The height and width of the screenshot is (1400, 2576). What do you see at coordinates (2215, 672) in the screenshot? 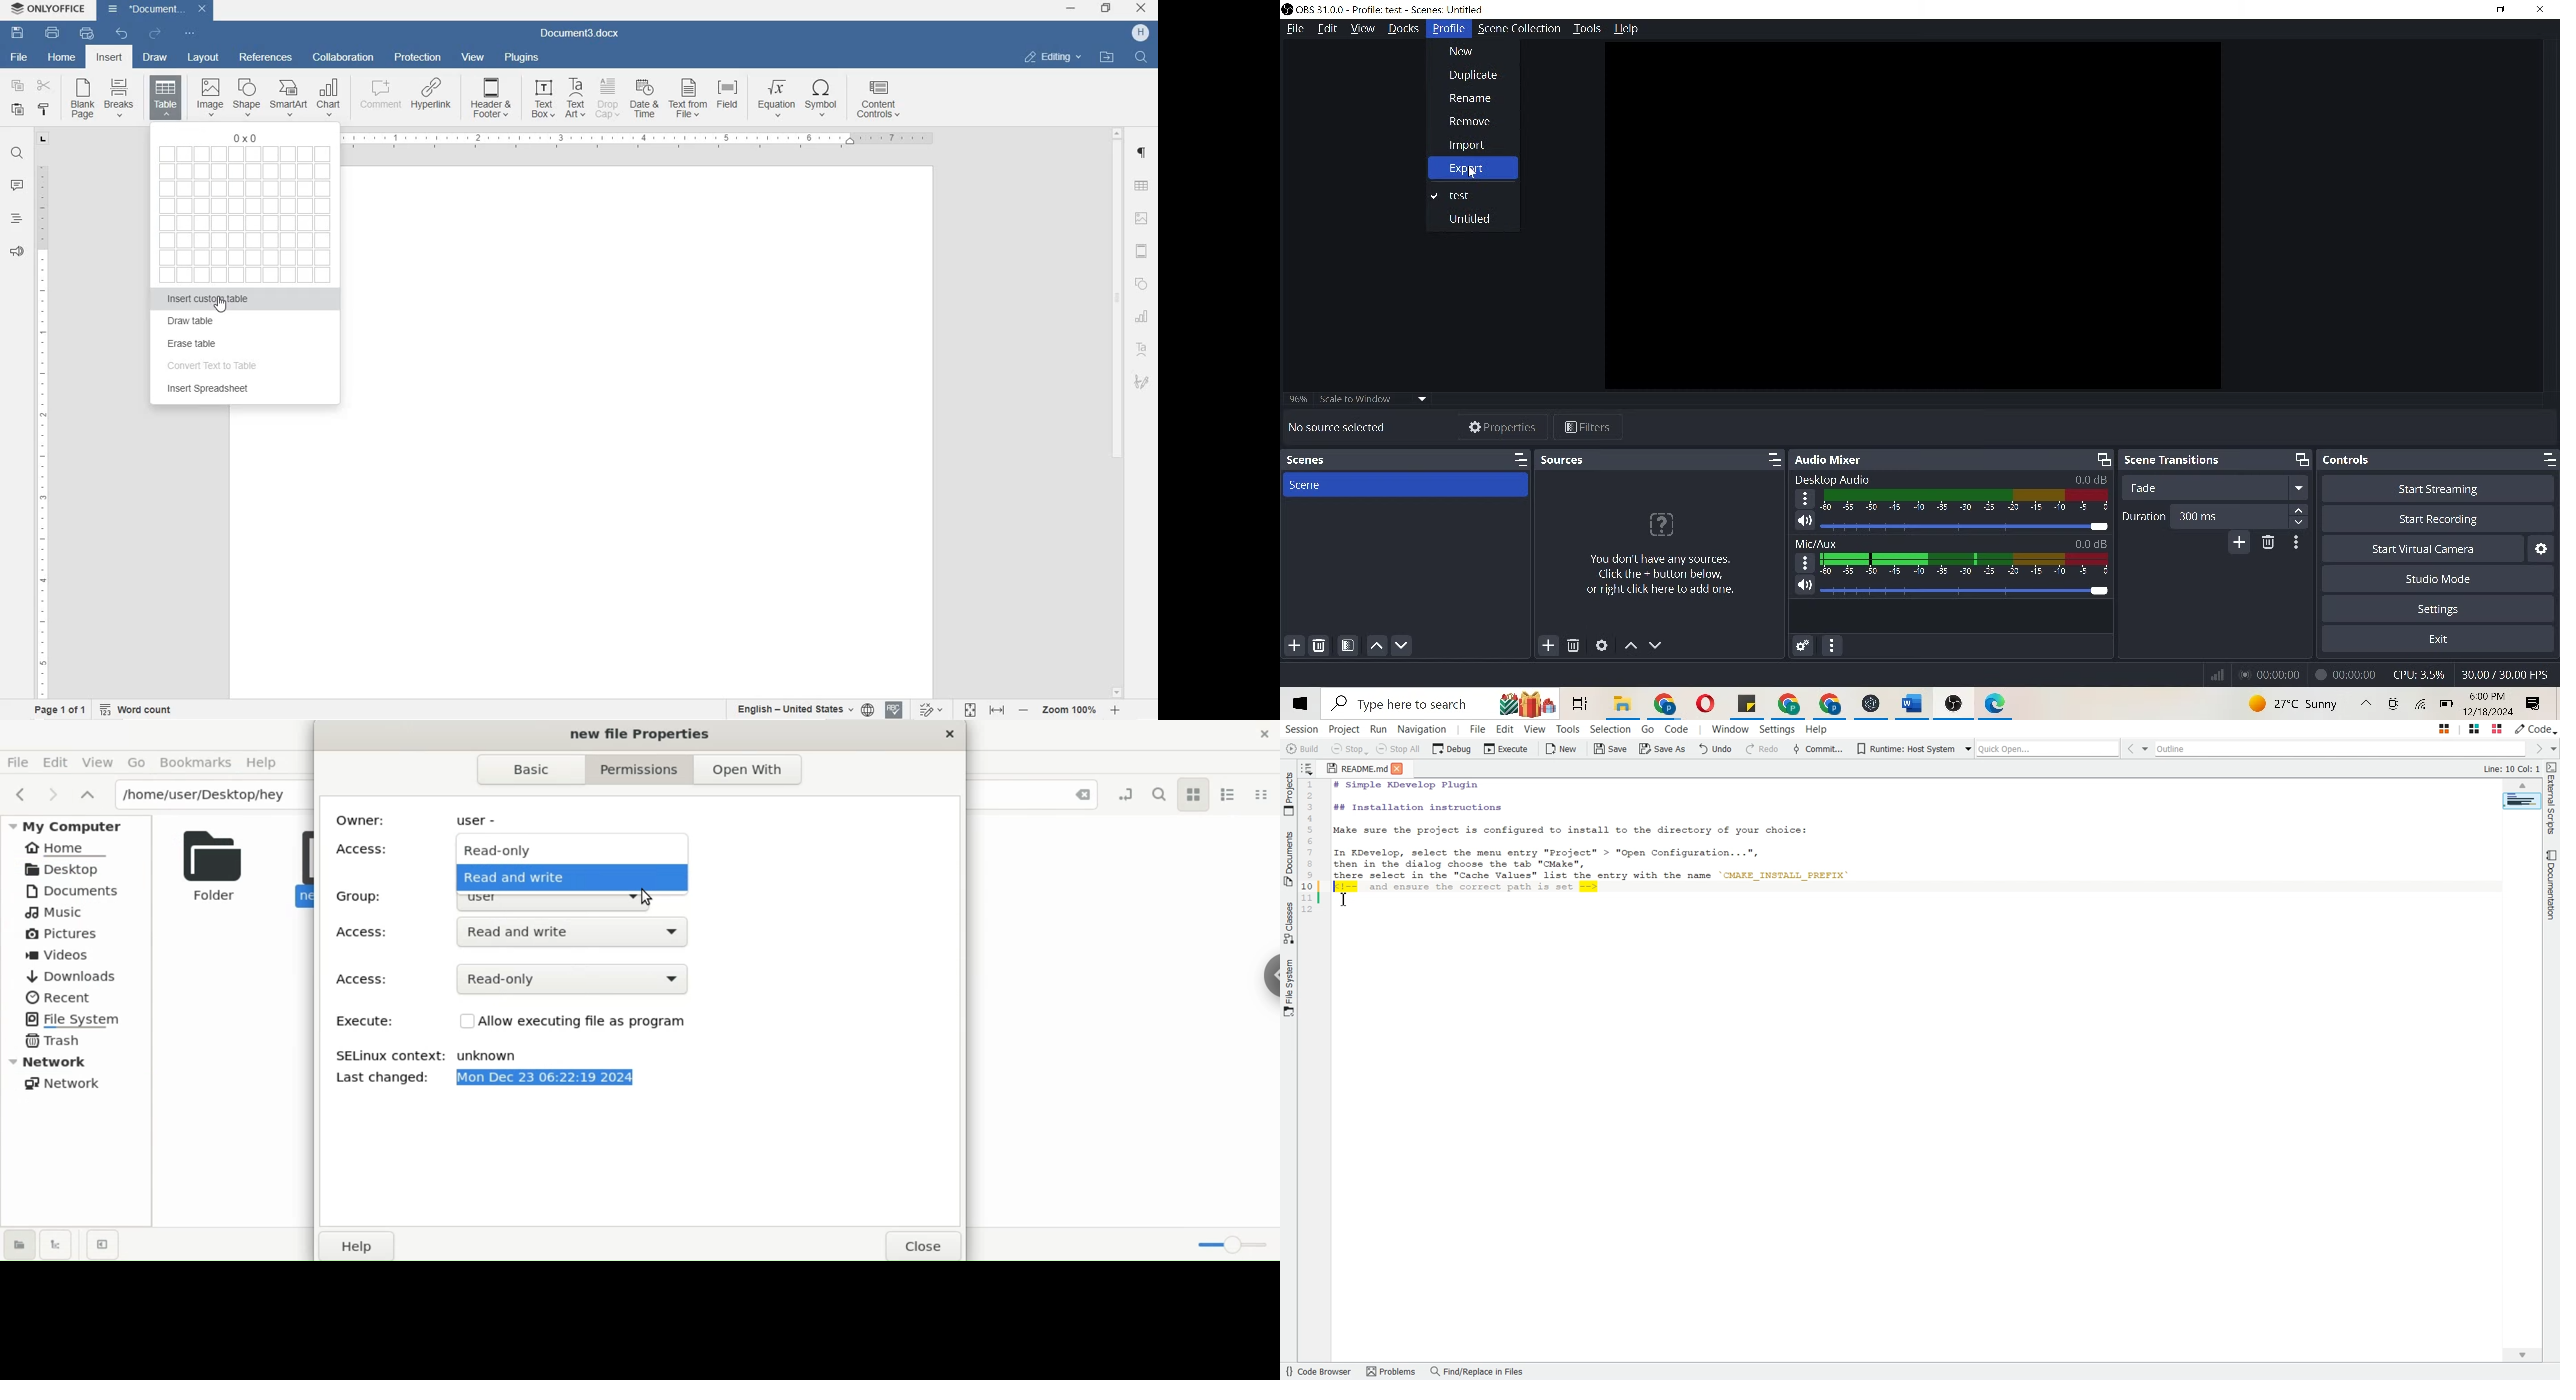
I see `signal` at bounding box center [2215, 672].